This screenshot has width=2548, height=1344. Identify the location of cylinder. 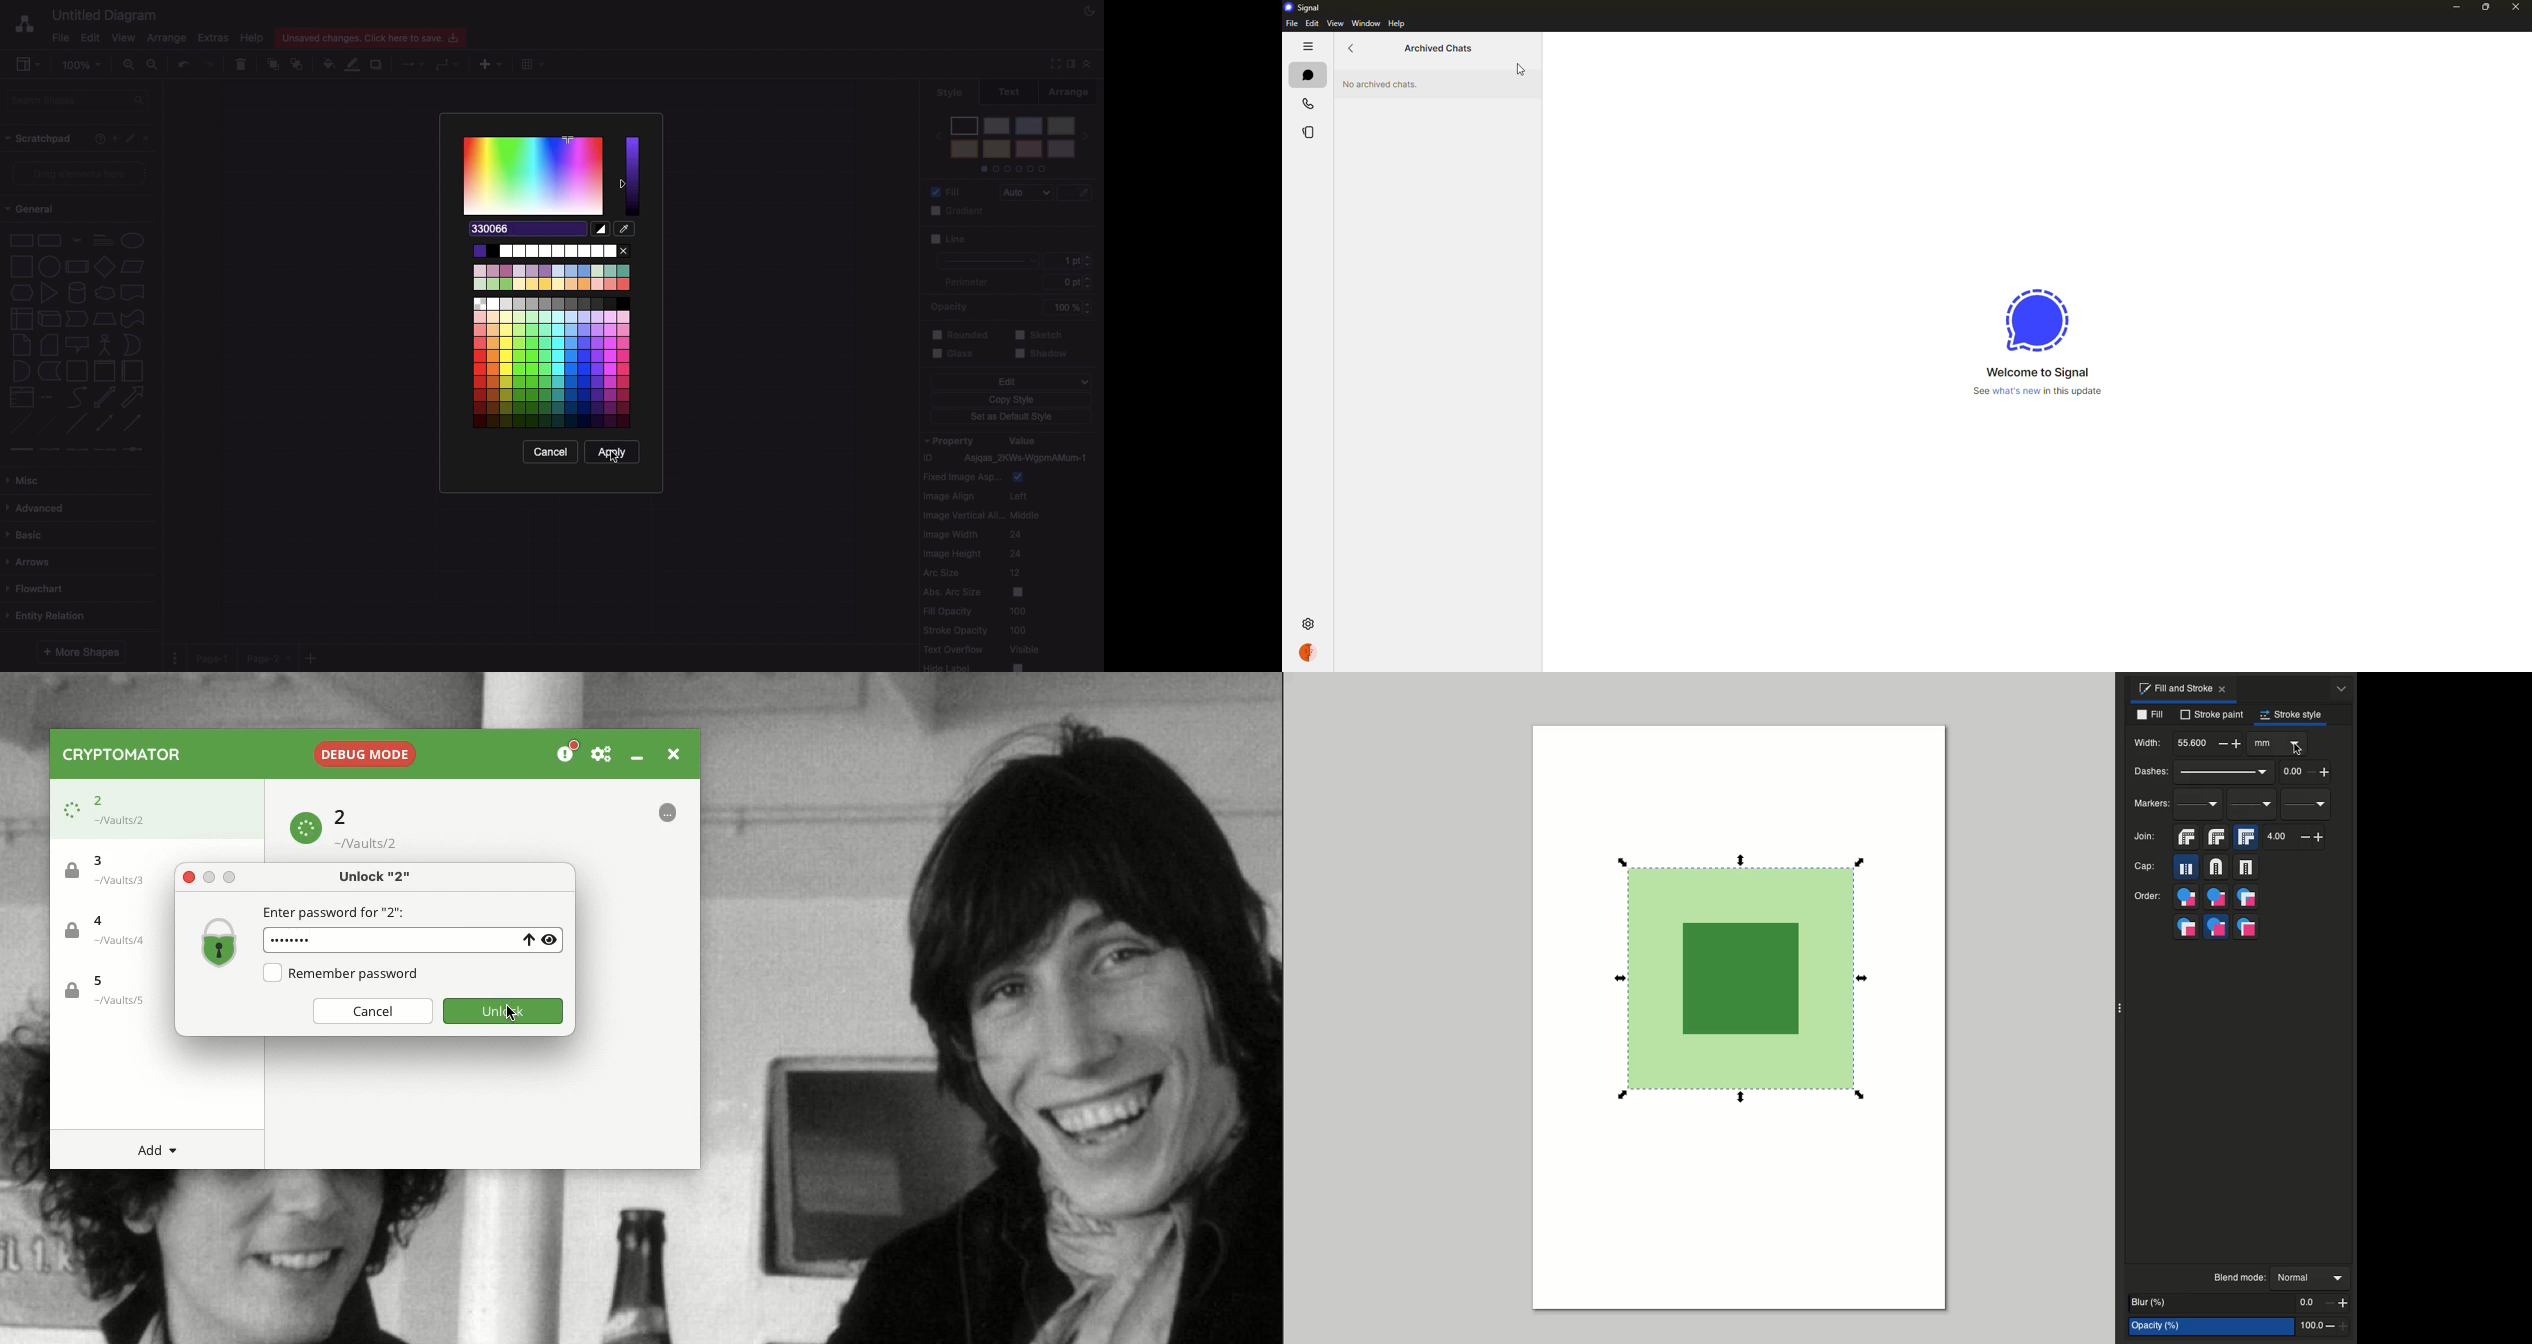
(77, 292).